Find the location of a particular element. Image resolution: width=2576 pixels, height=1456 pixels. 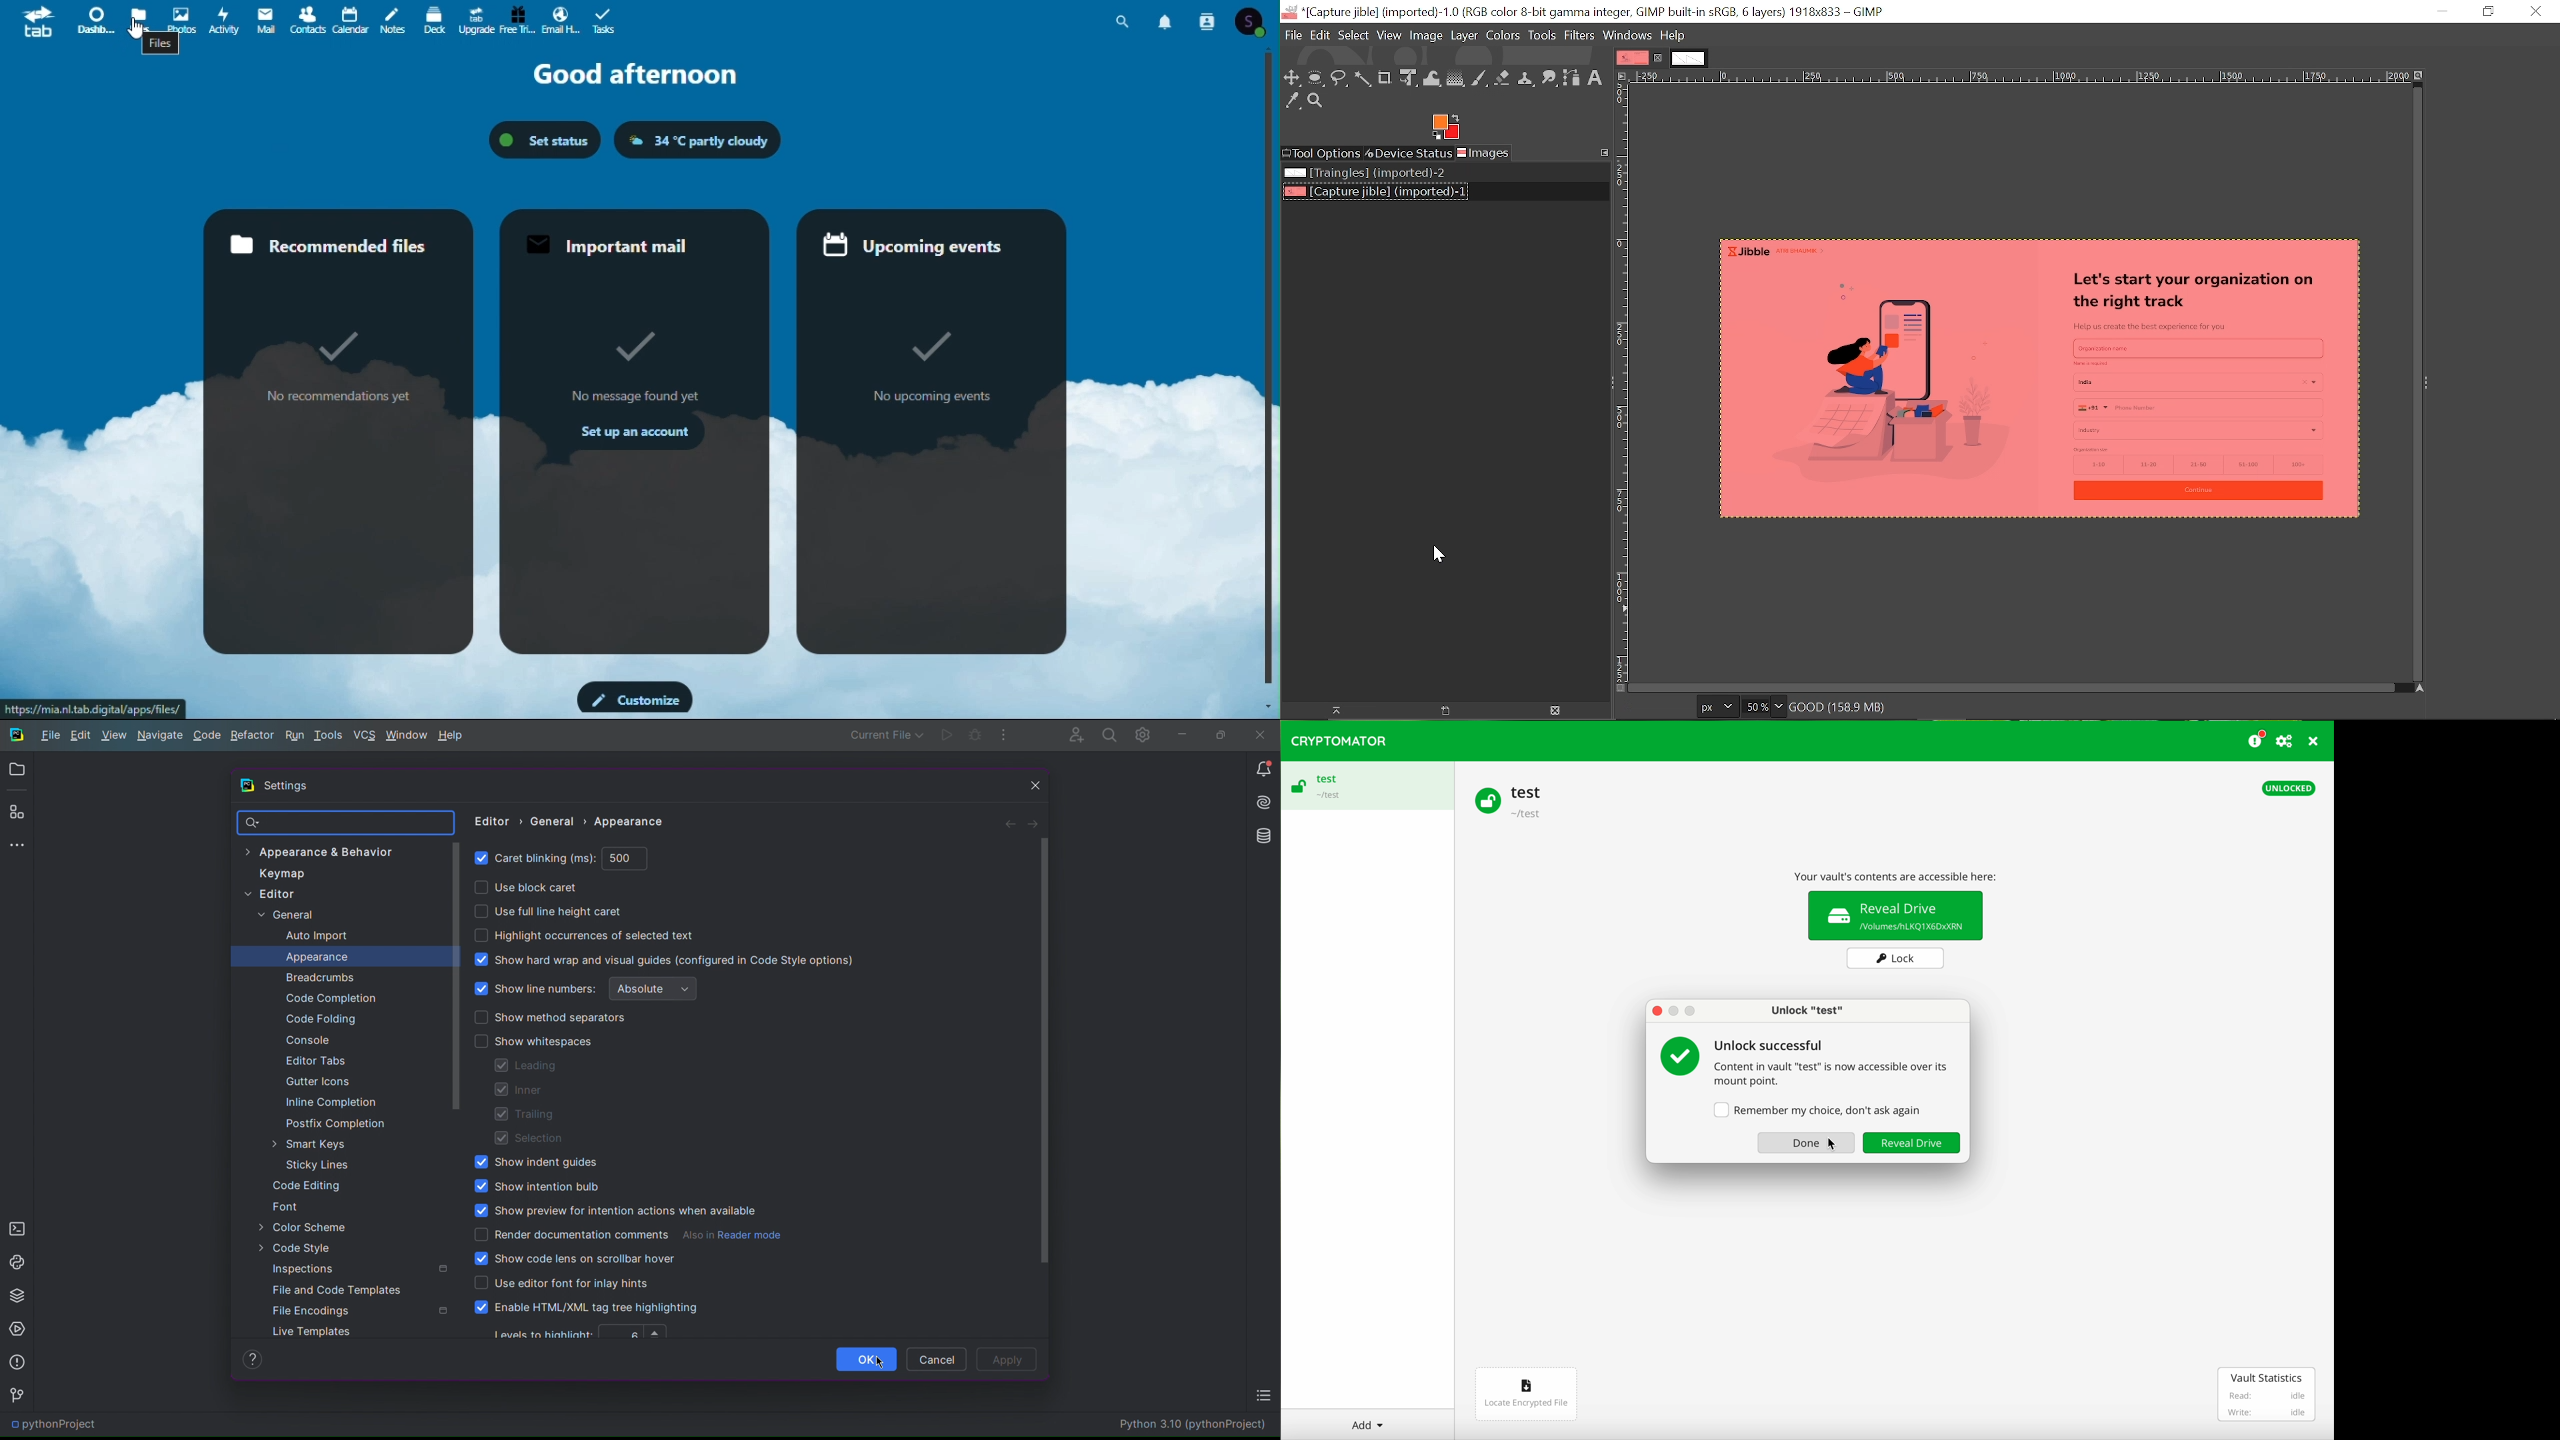

Daily weather is located at coordinates (697, 140).